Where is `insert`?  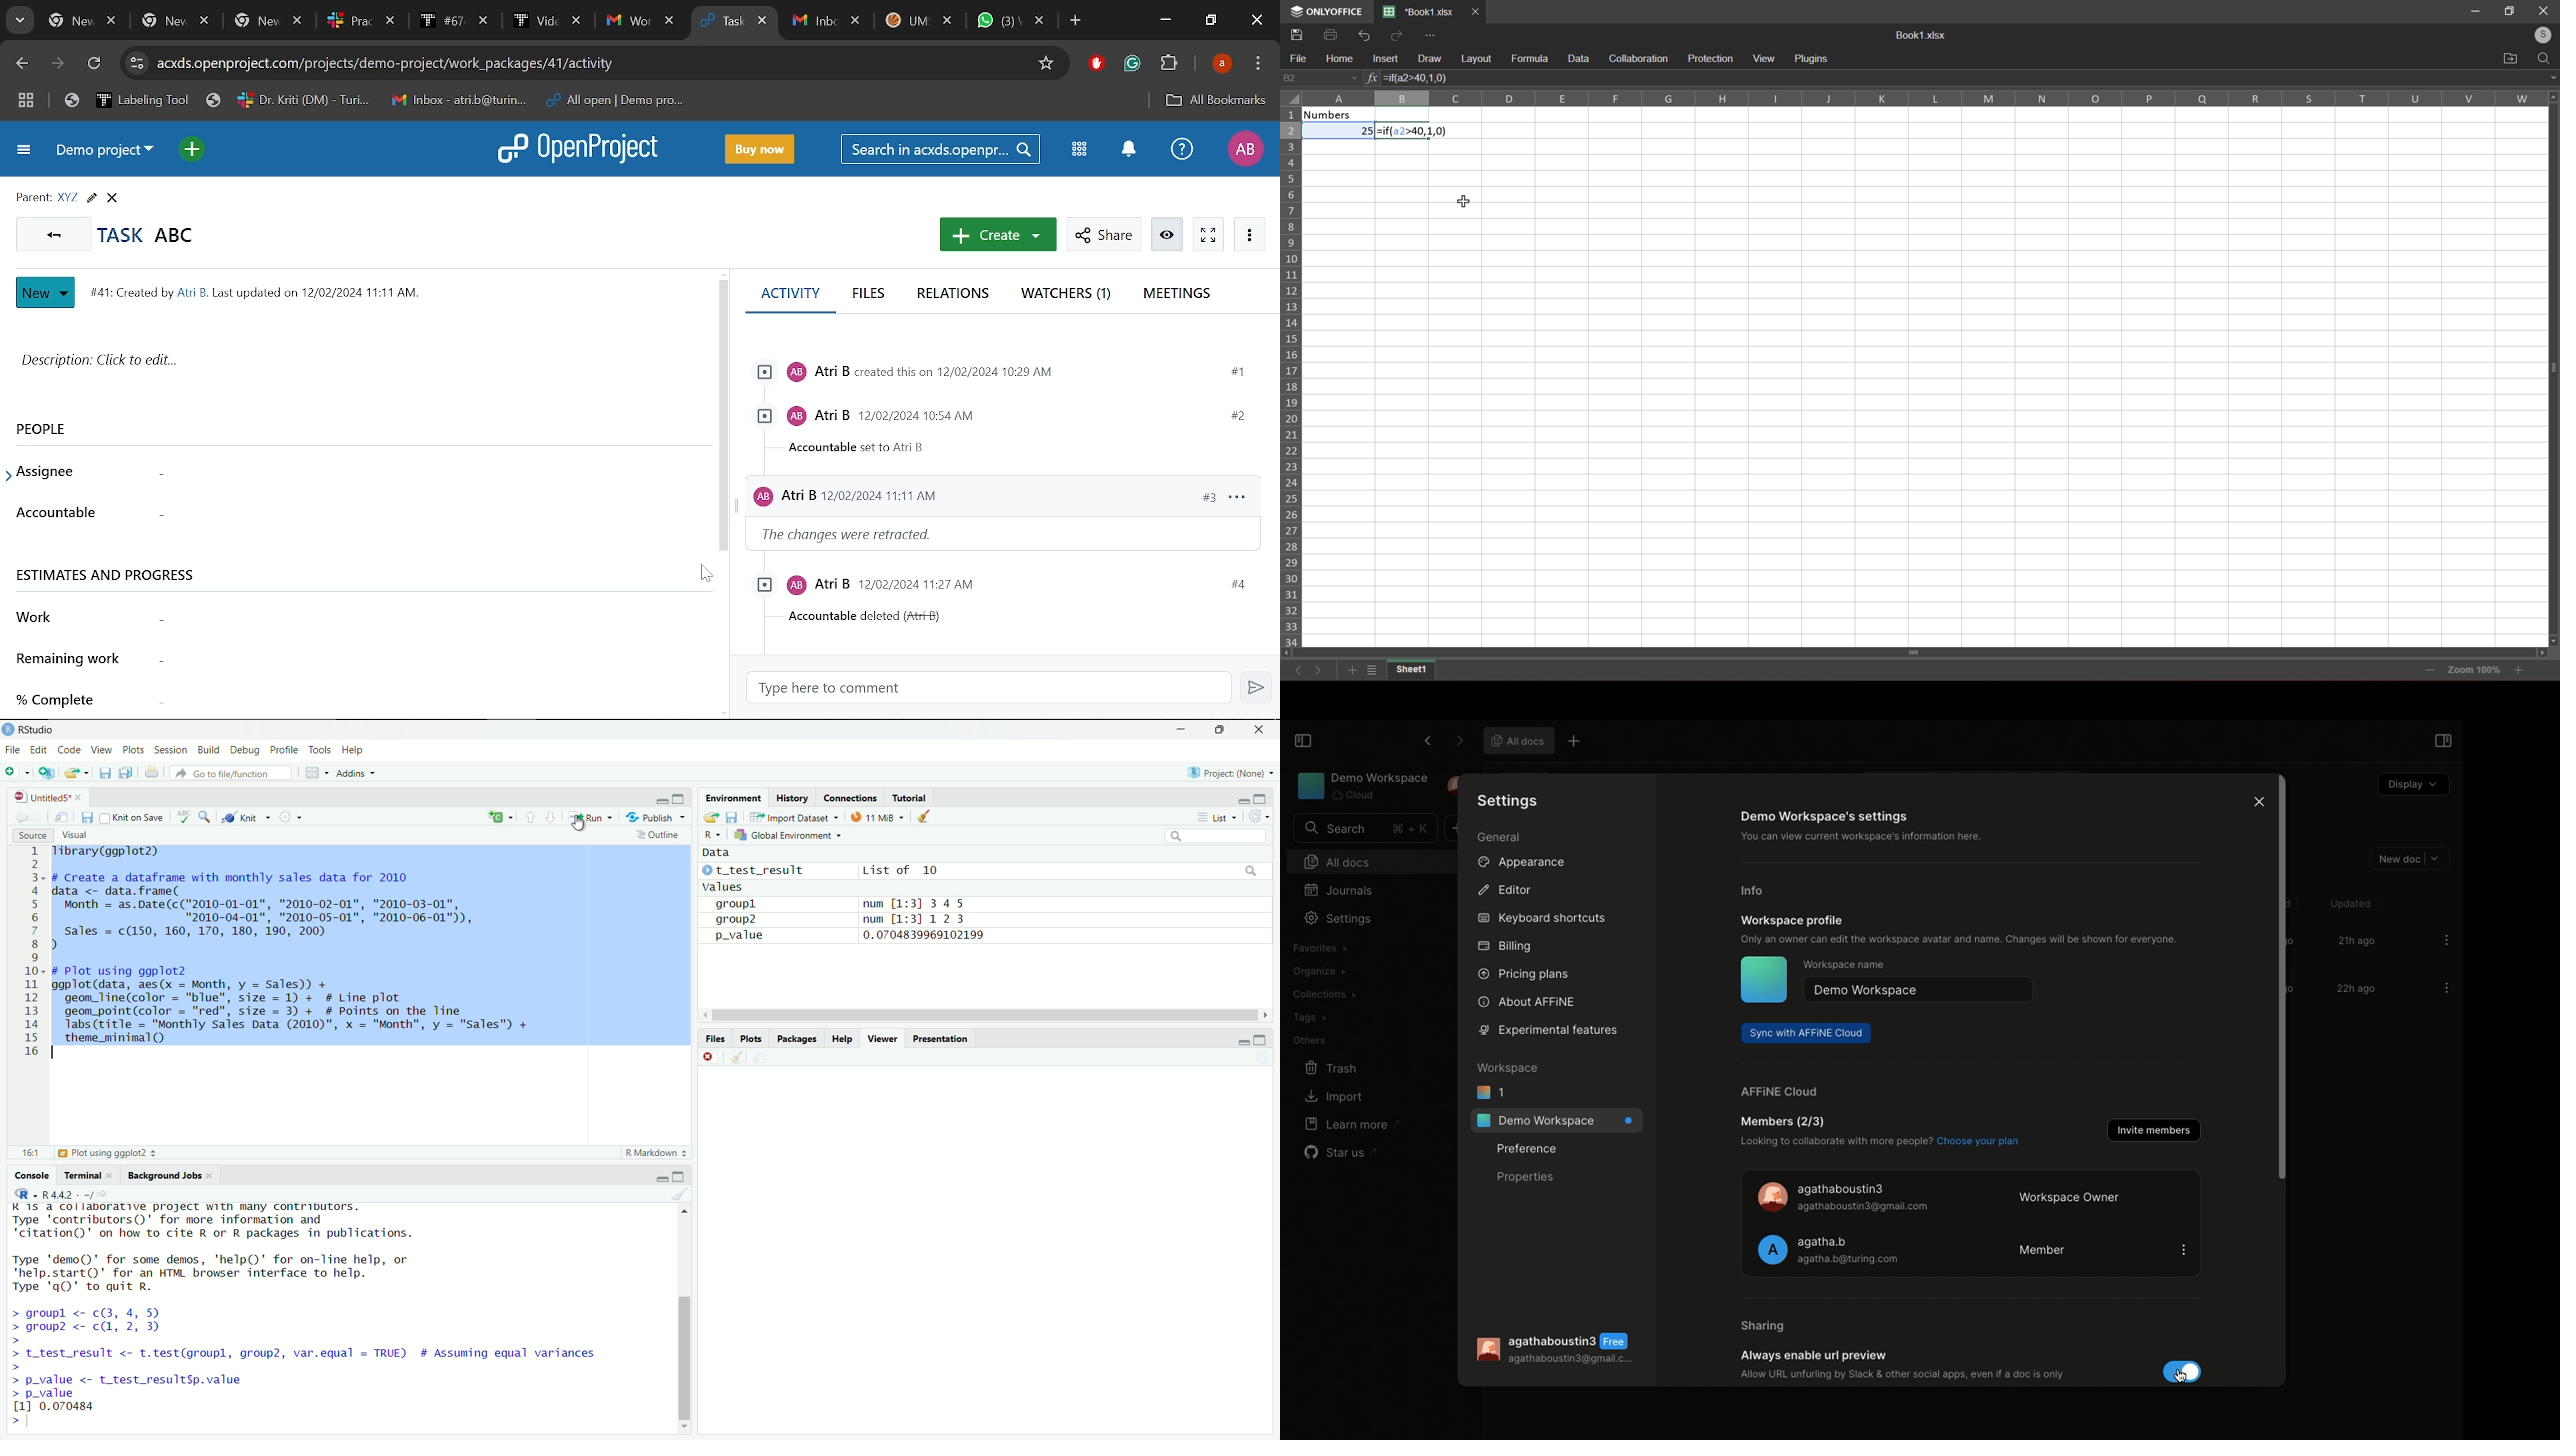 insert is located at coordinates (1381, 59).